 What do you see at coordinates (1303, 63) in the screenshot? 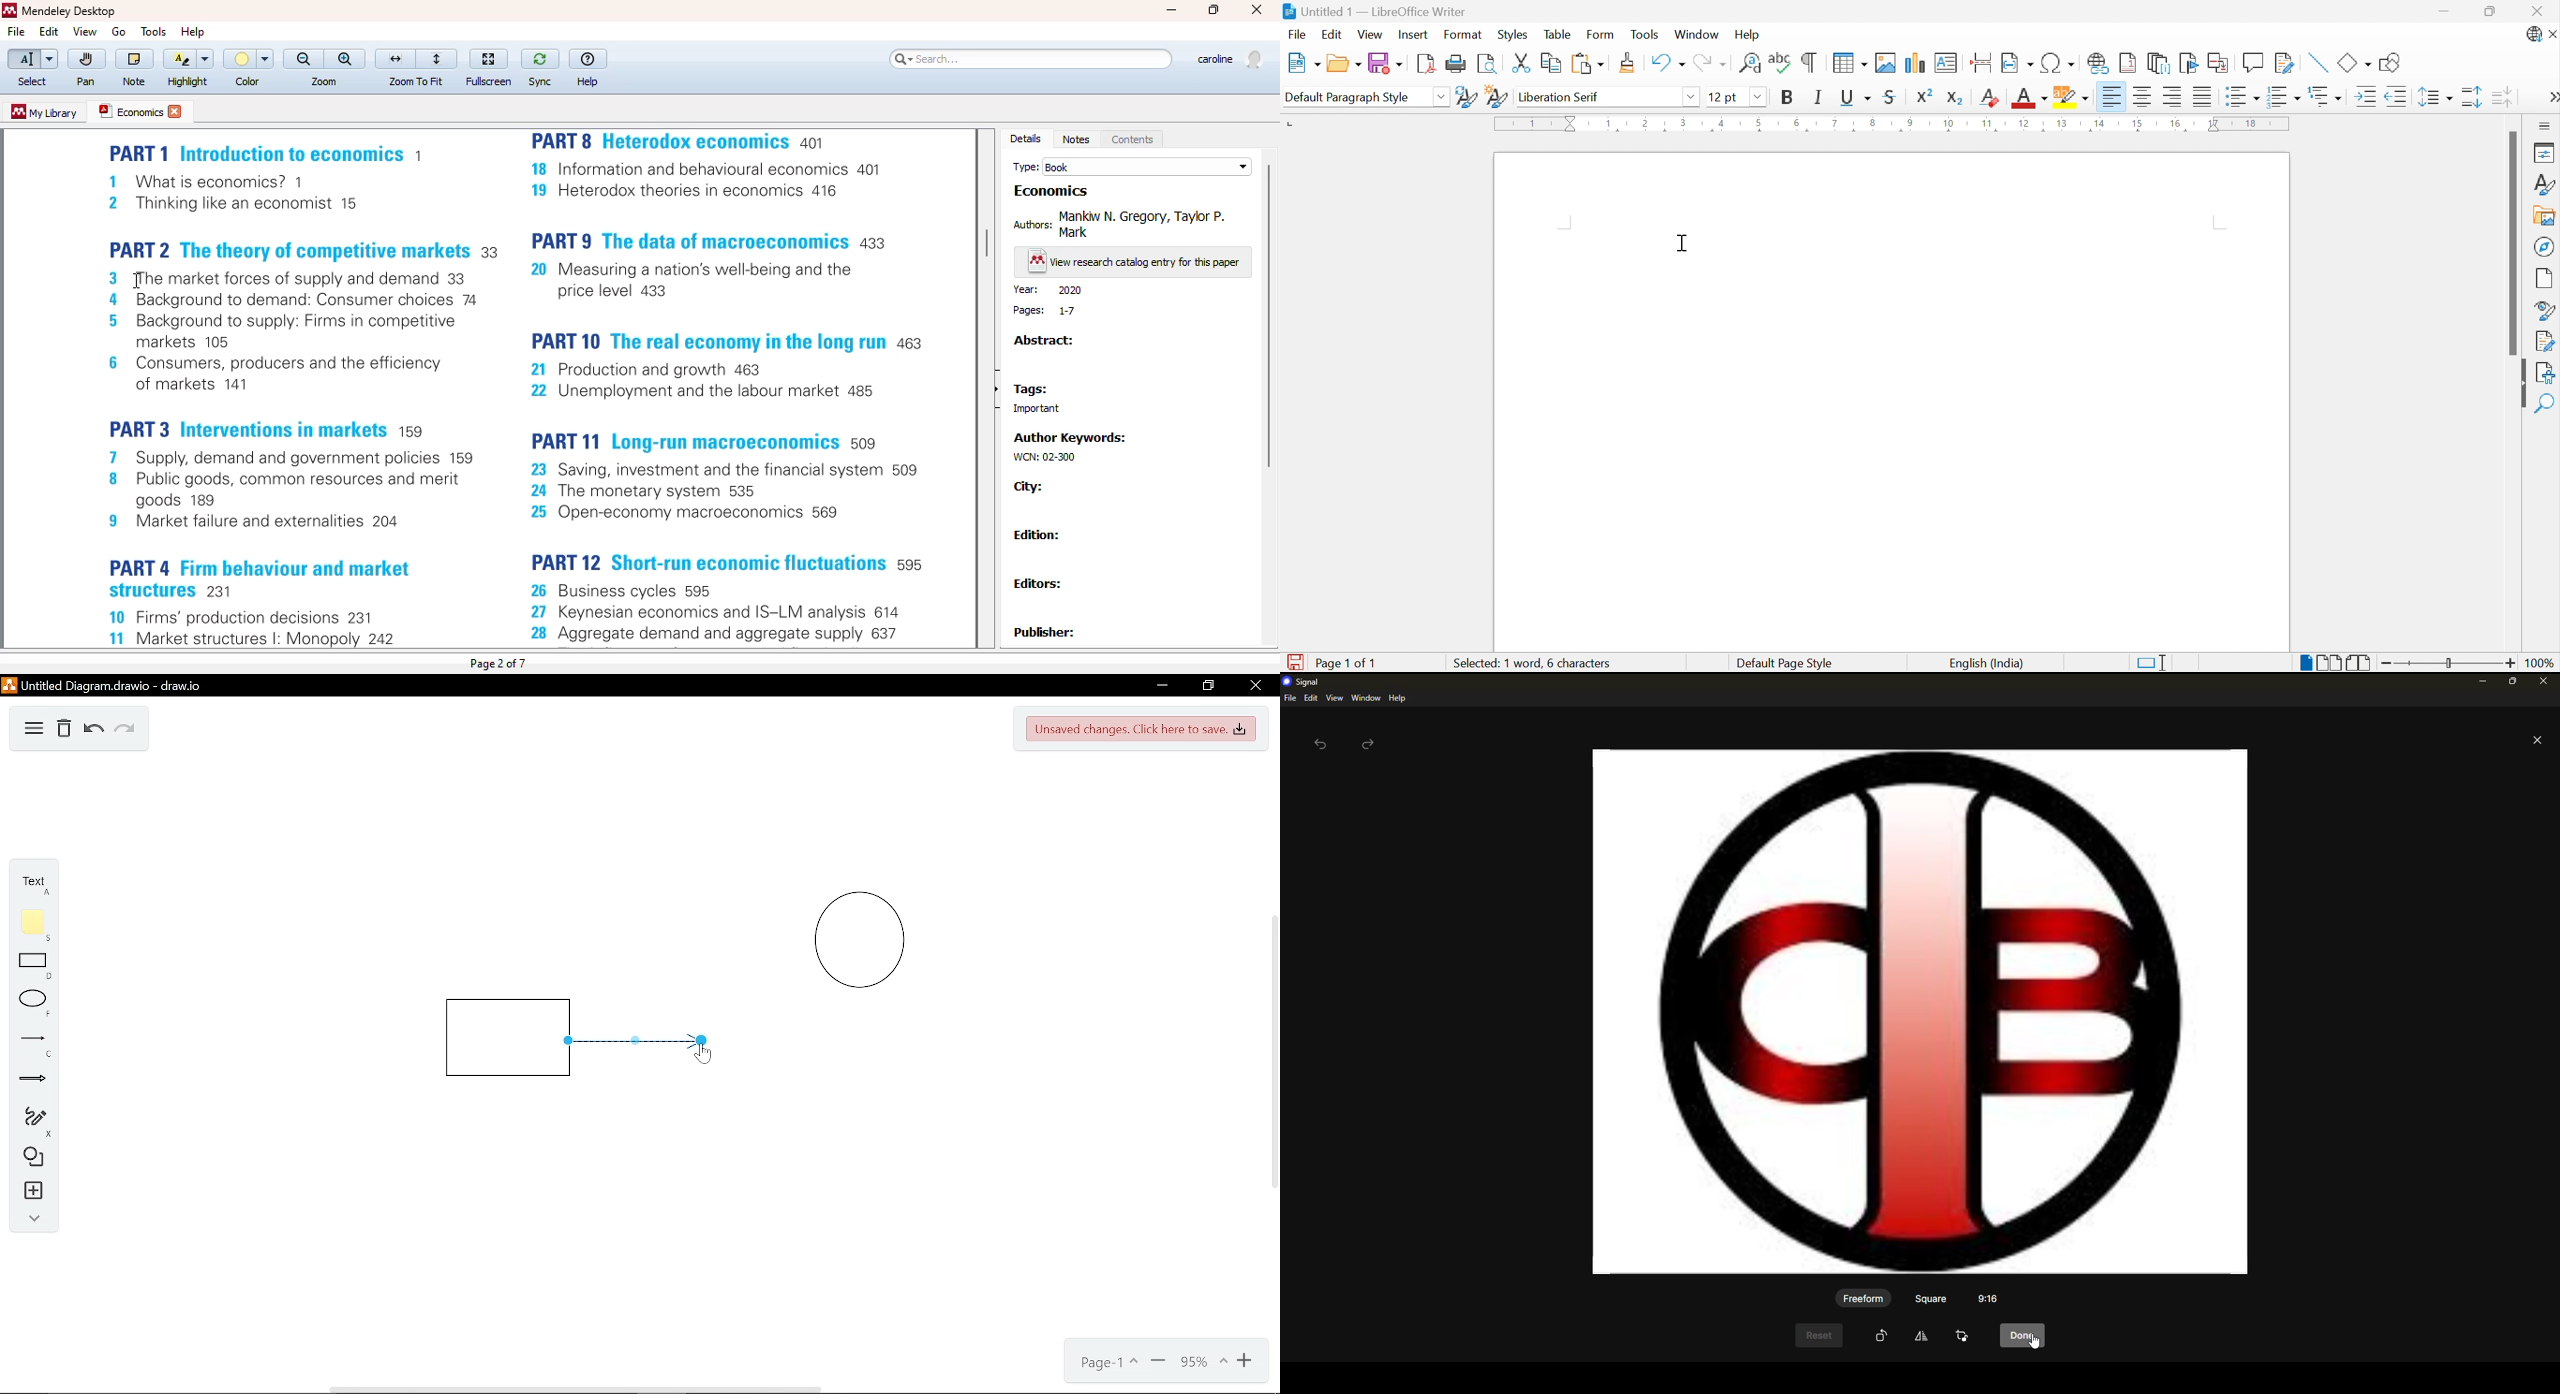
I see `New` at bounding box center [1303, 63].